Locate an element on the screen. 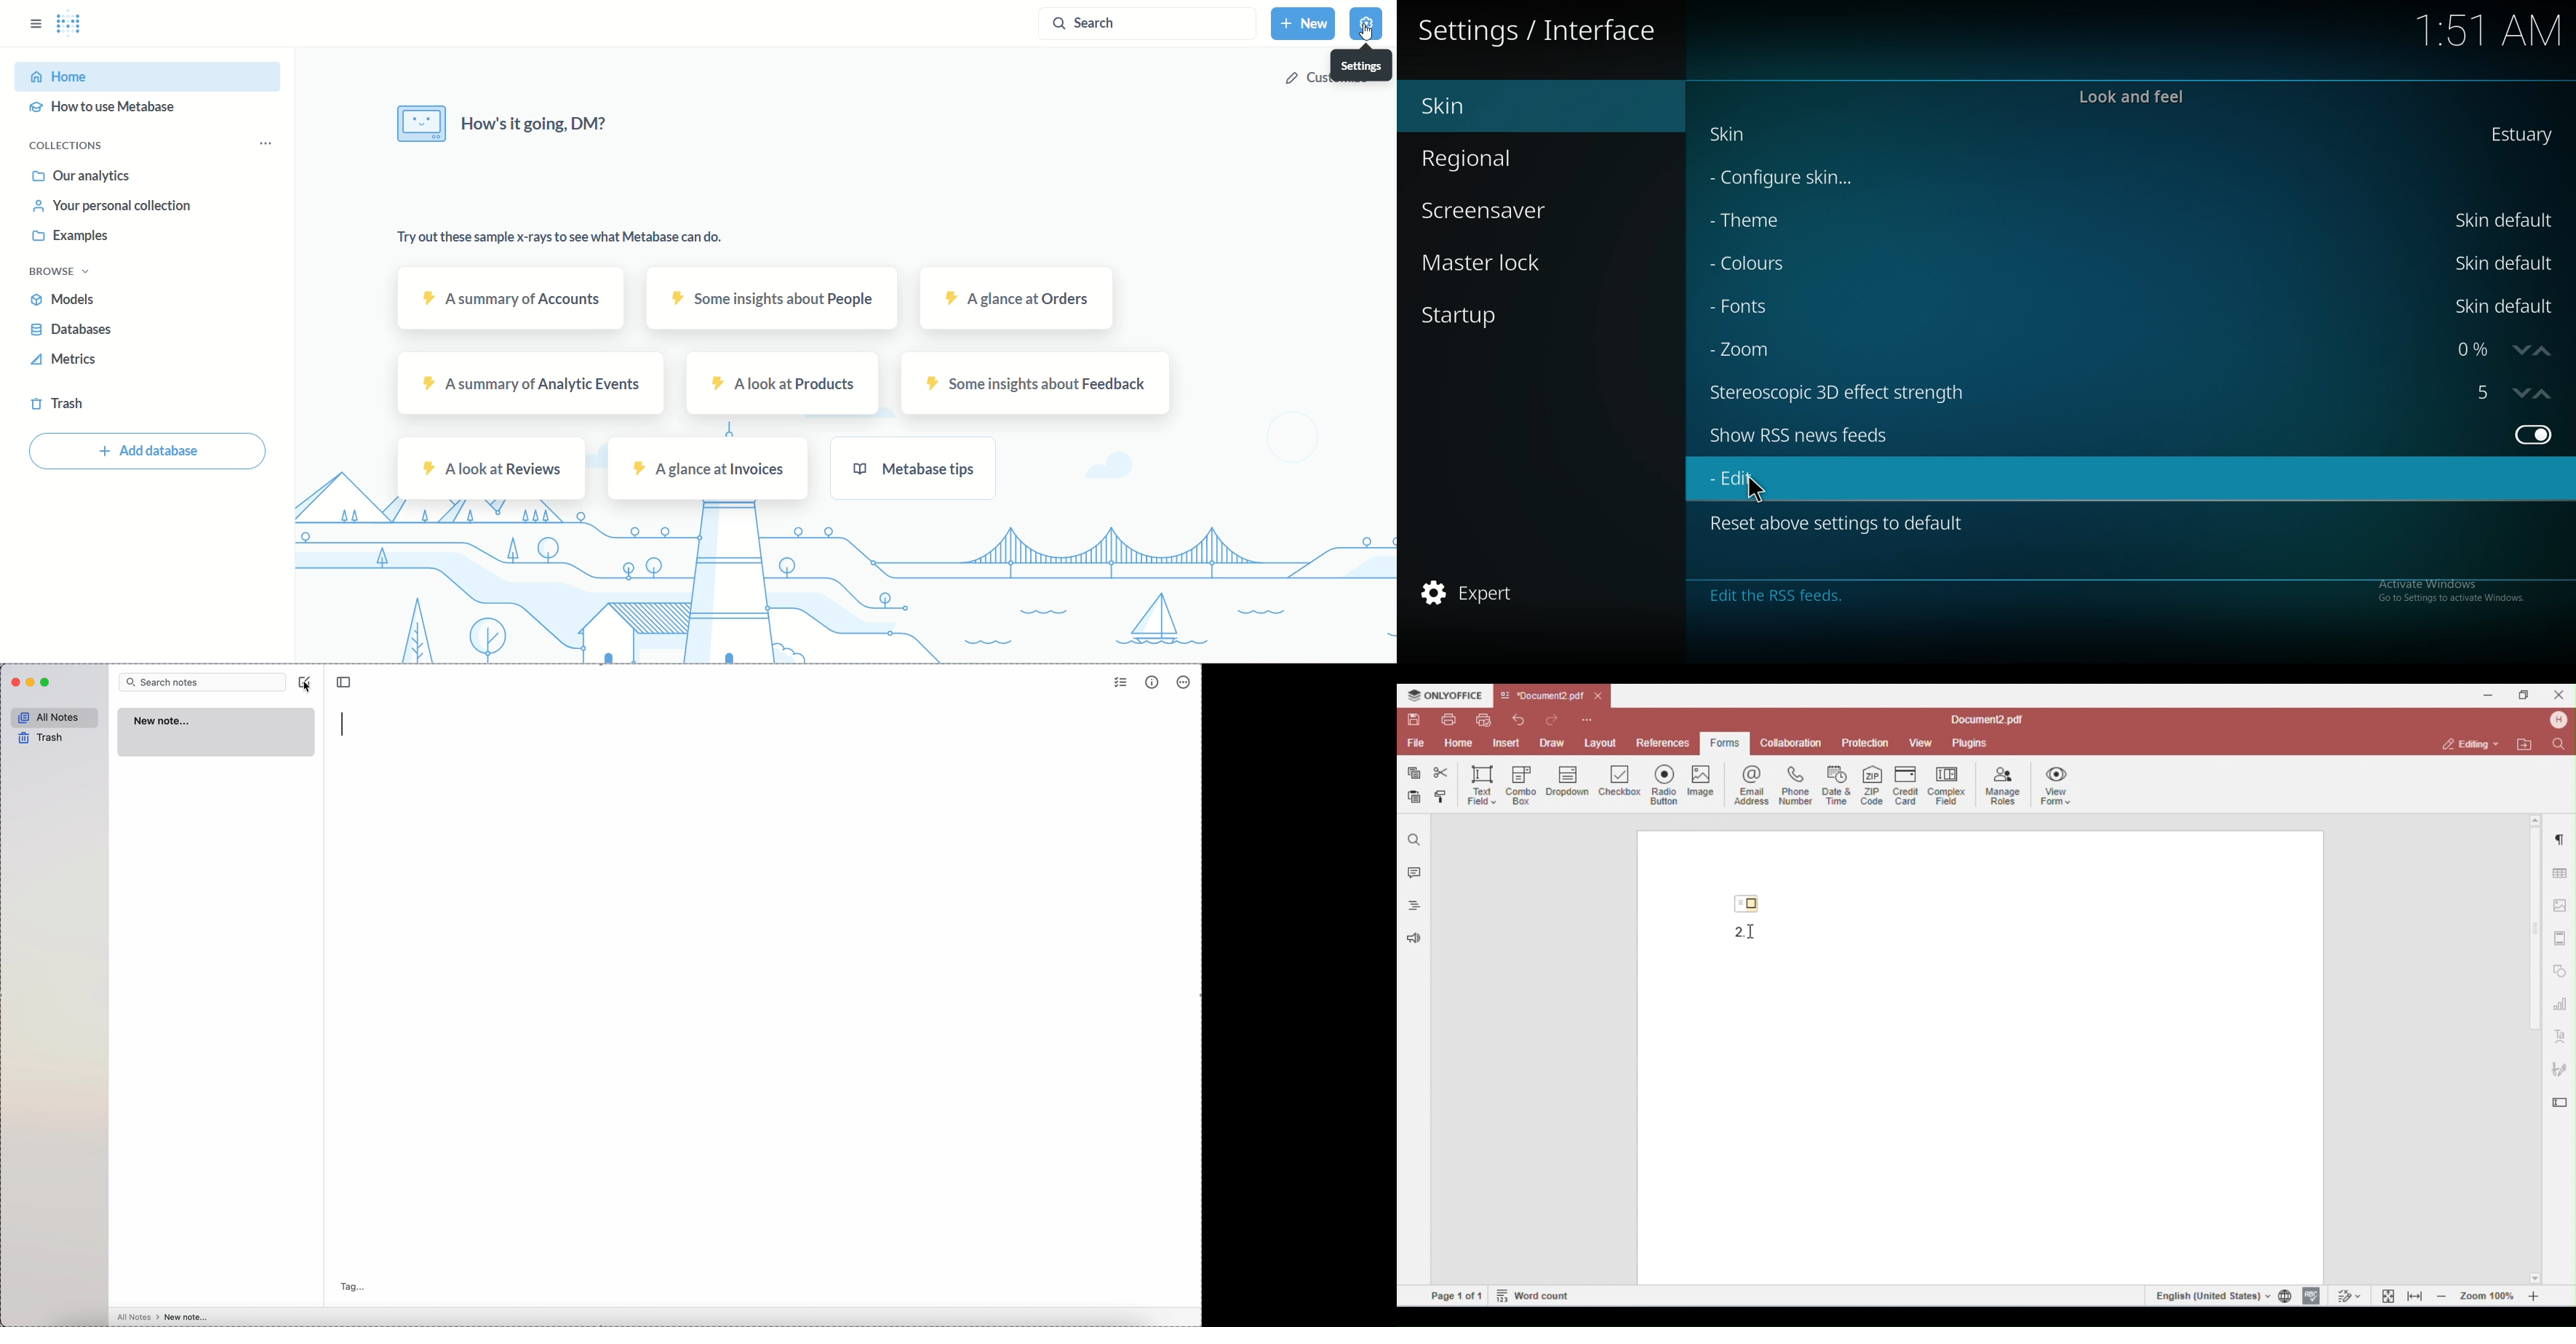 The height and width of the screenshot is (1344, 2576). metabase tips is located at coordinates (914, 471).